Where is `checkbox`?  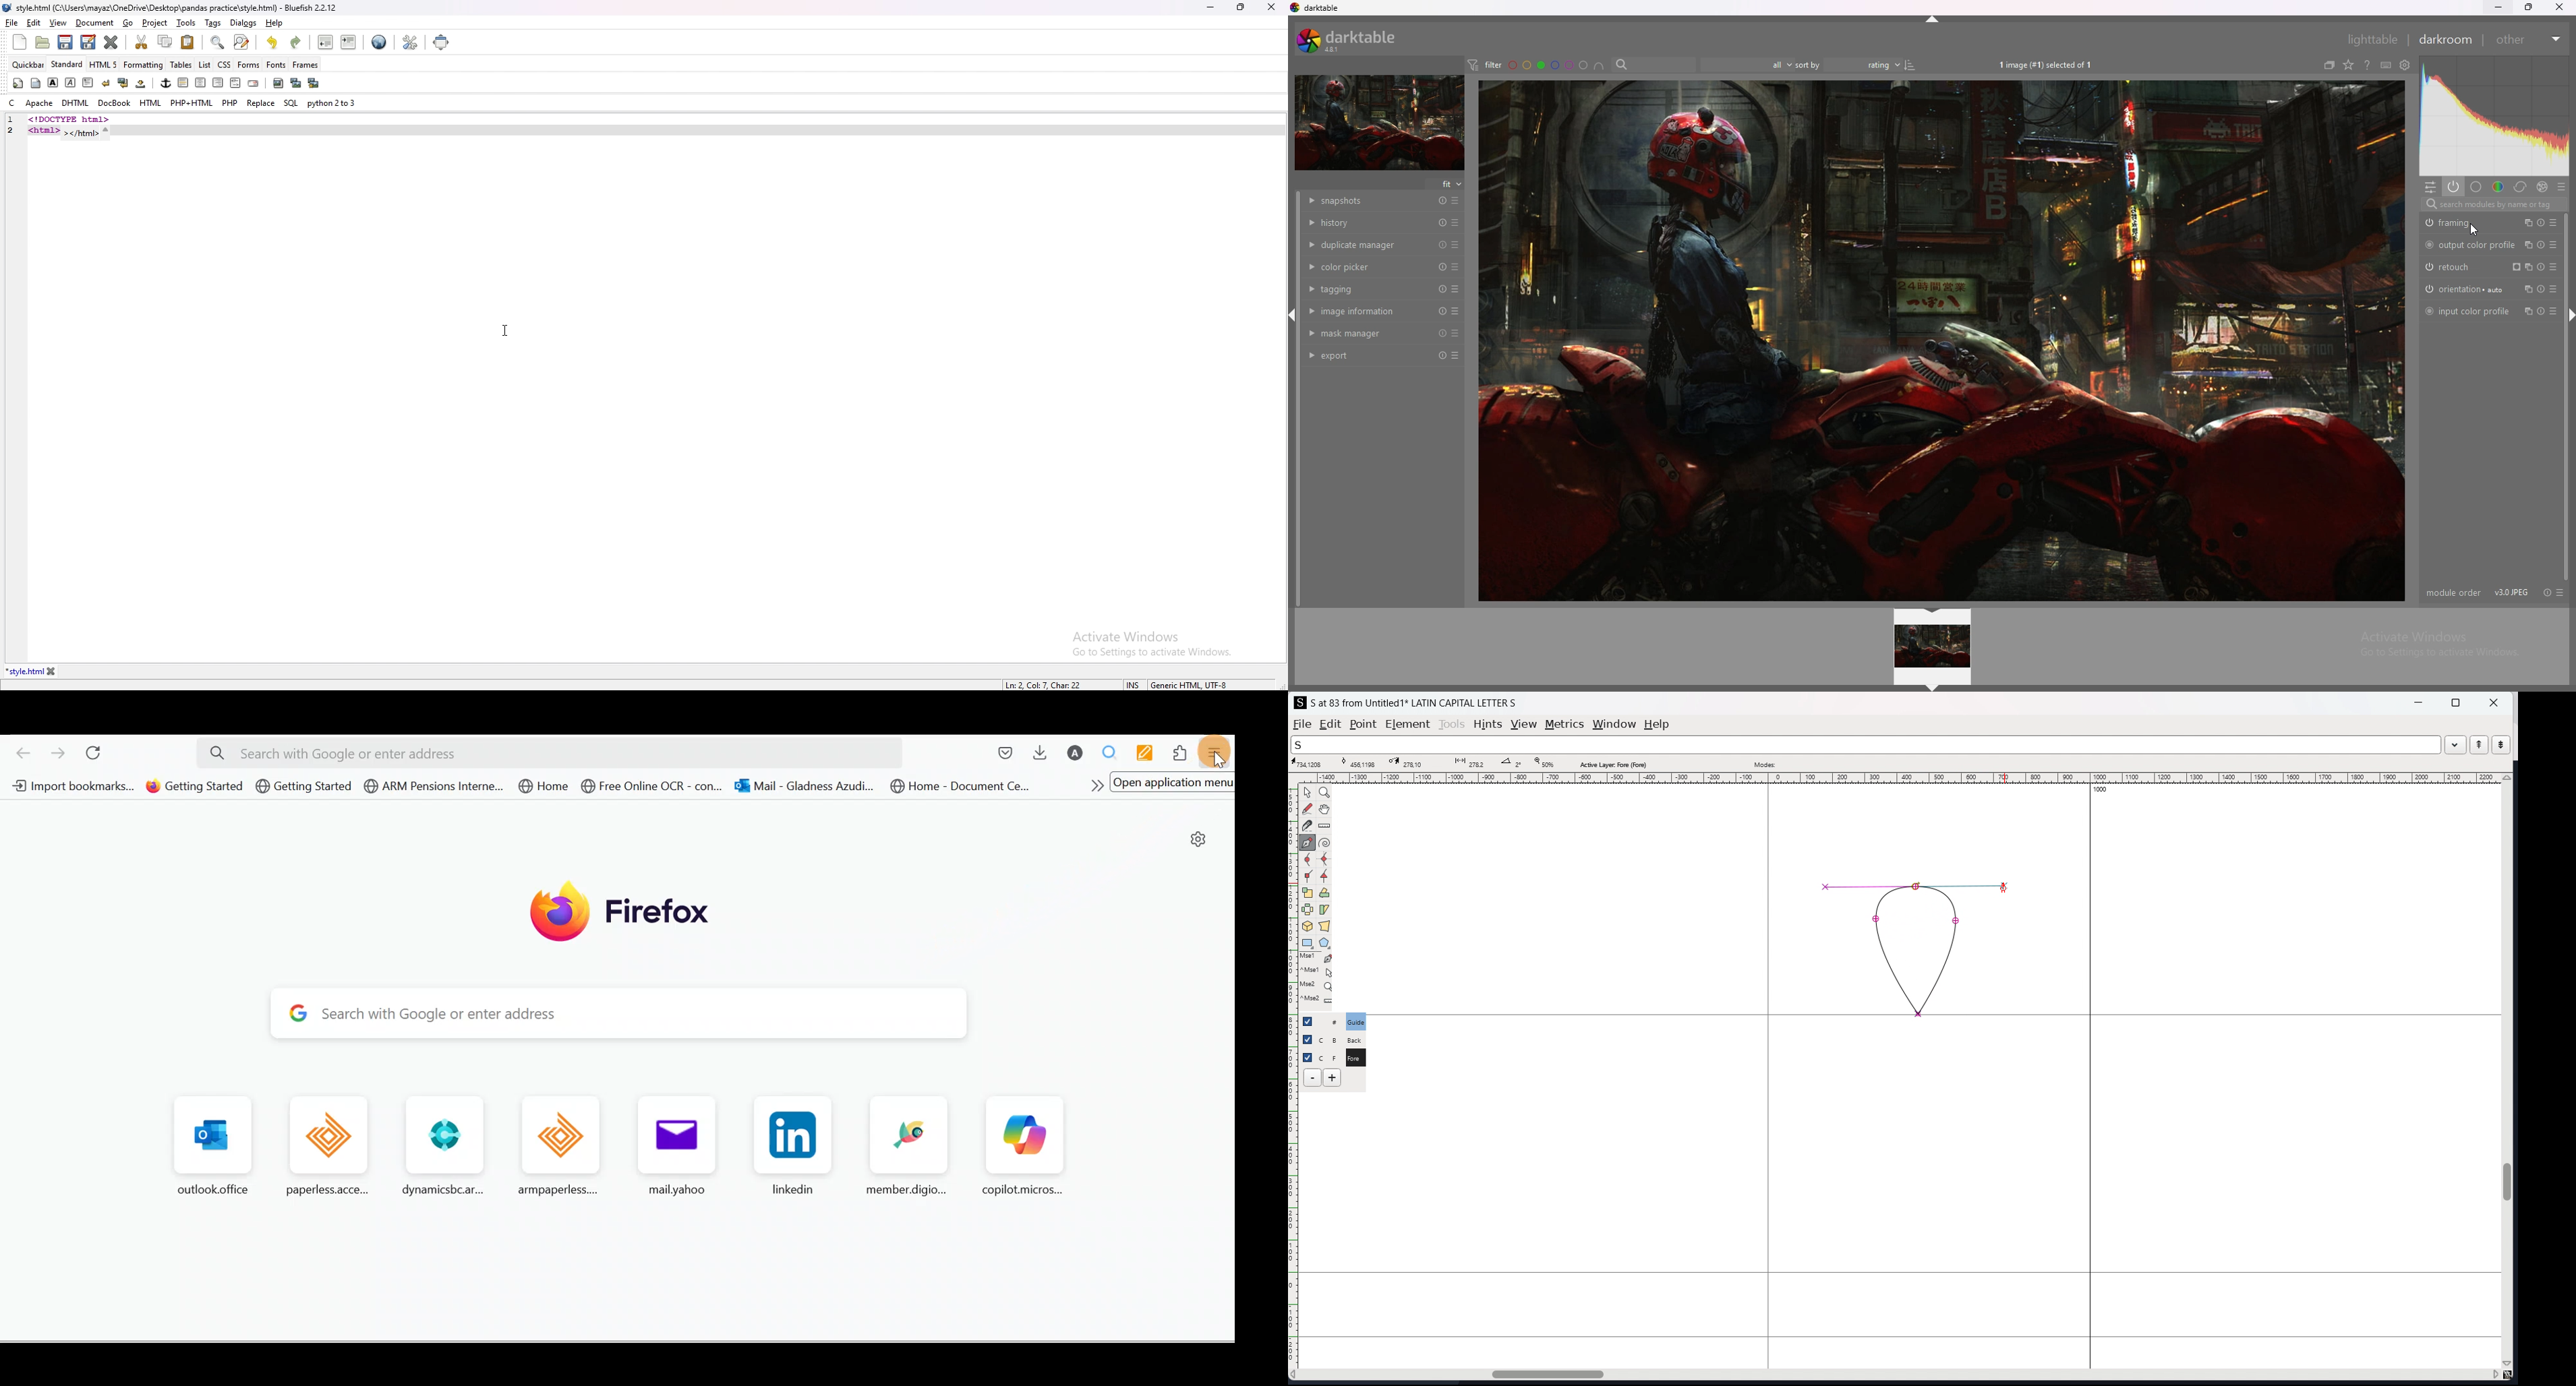
checkbox is located at coordinates (1307, 1038).